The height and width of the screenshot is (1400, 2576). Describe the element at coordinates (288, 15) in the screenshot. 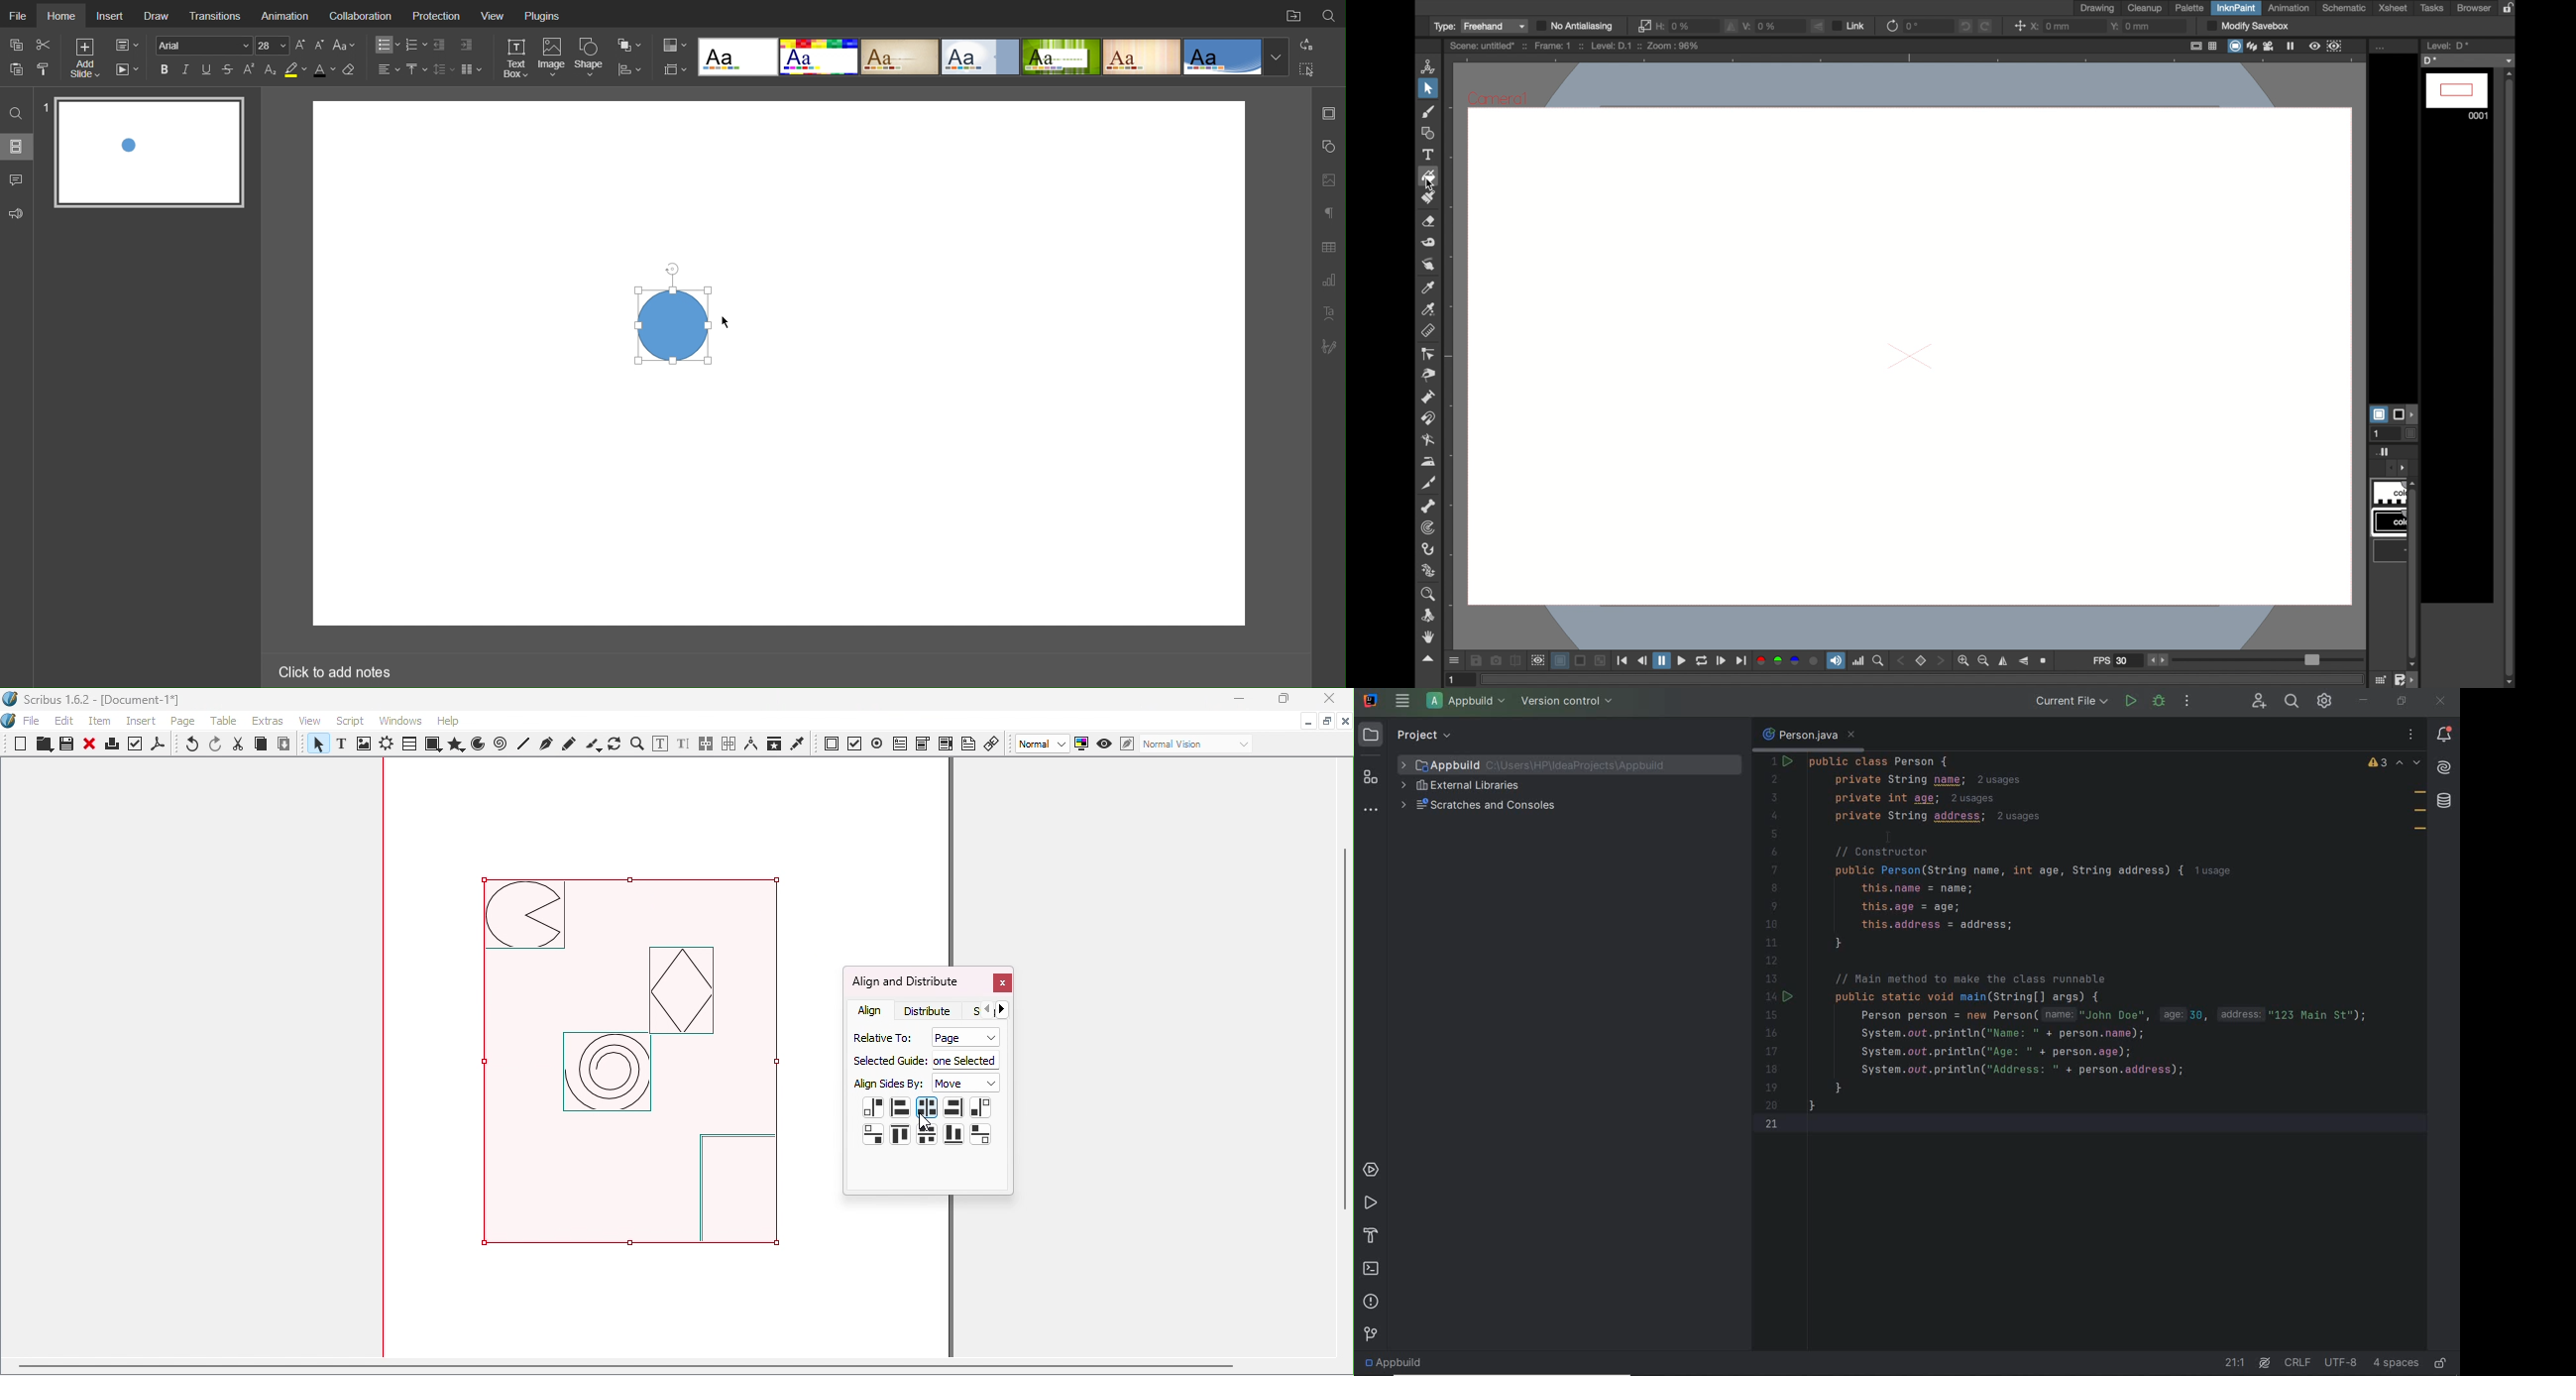

I see `Animation` at that location.